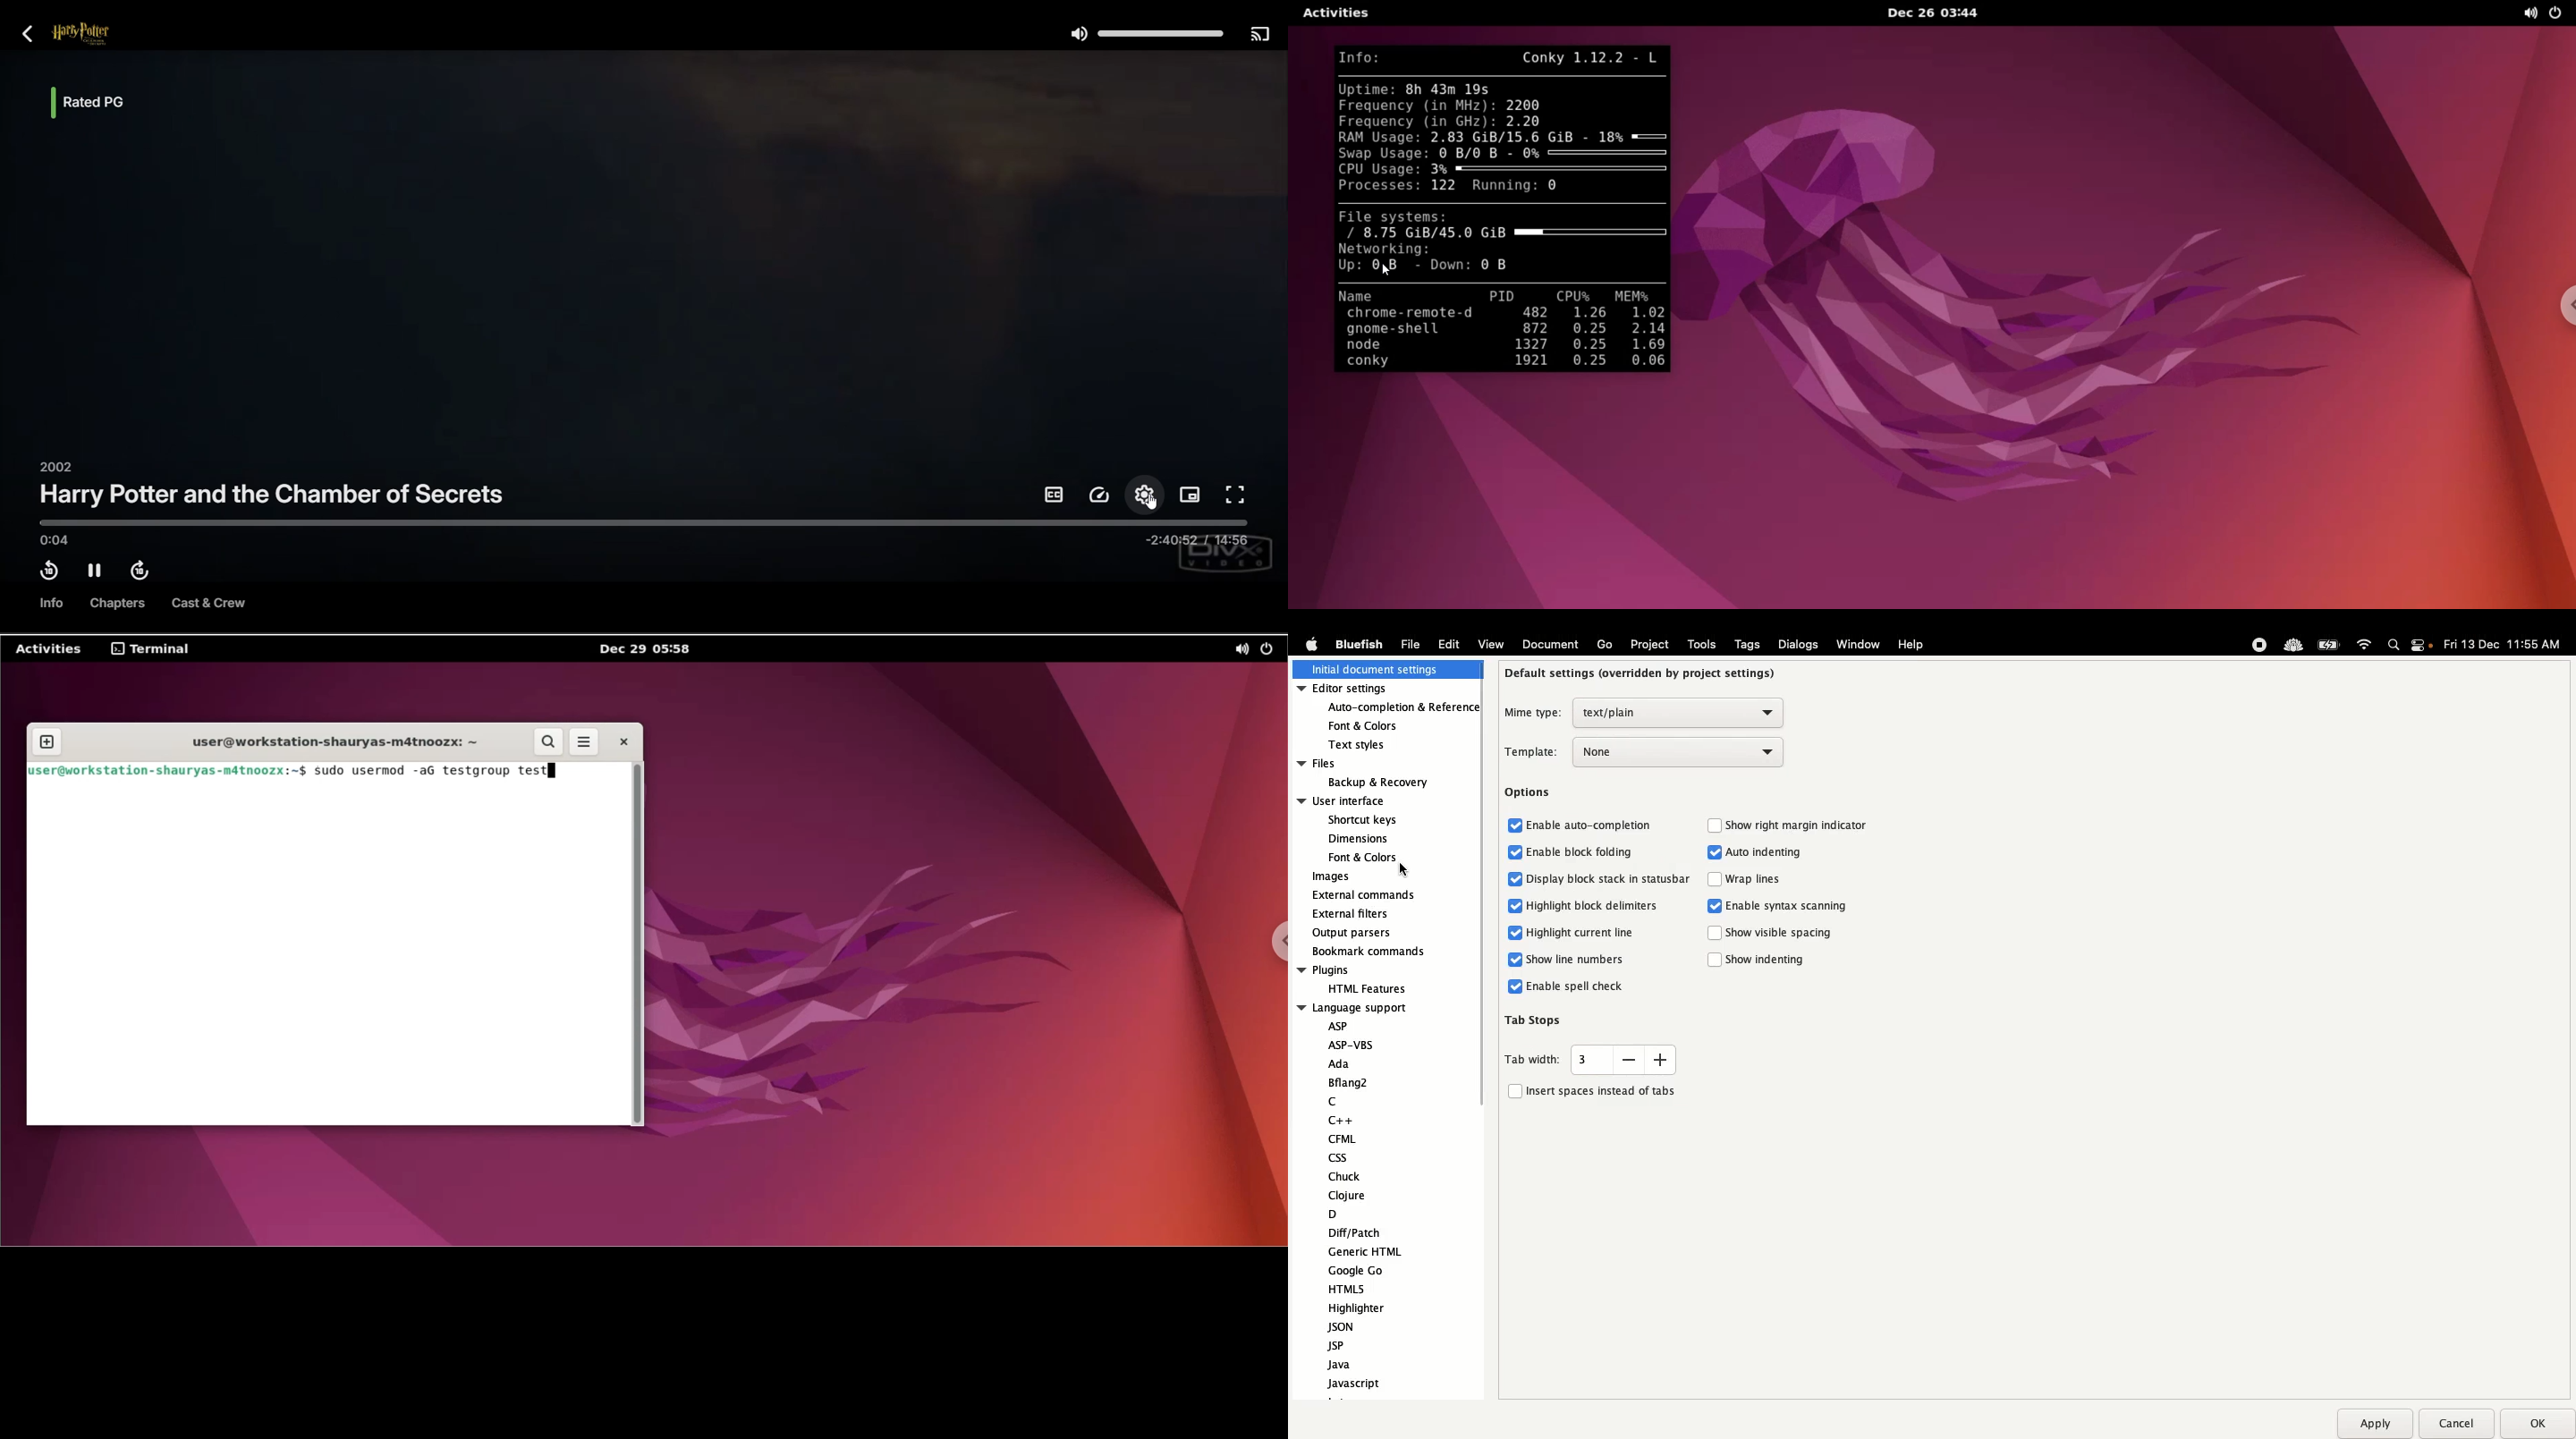  Describe the element at coordinates (1354, 1007) in the screenshot. I see `language support` at that location.